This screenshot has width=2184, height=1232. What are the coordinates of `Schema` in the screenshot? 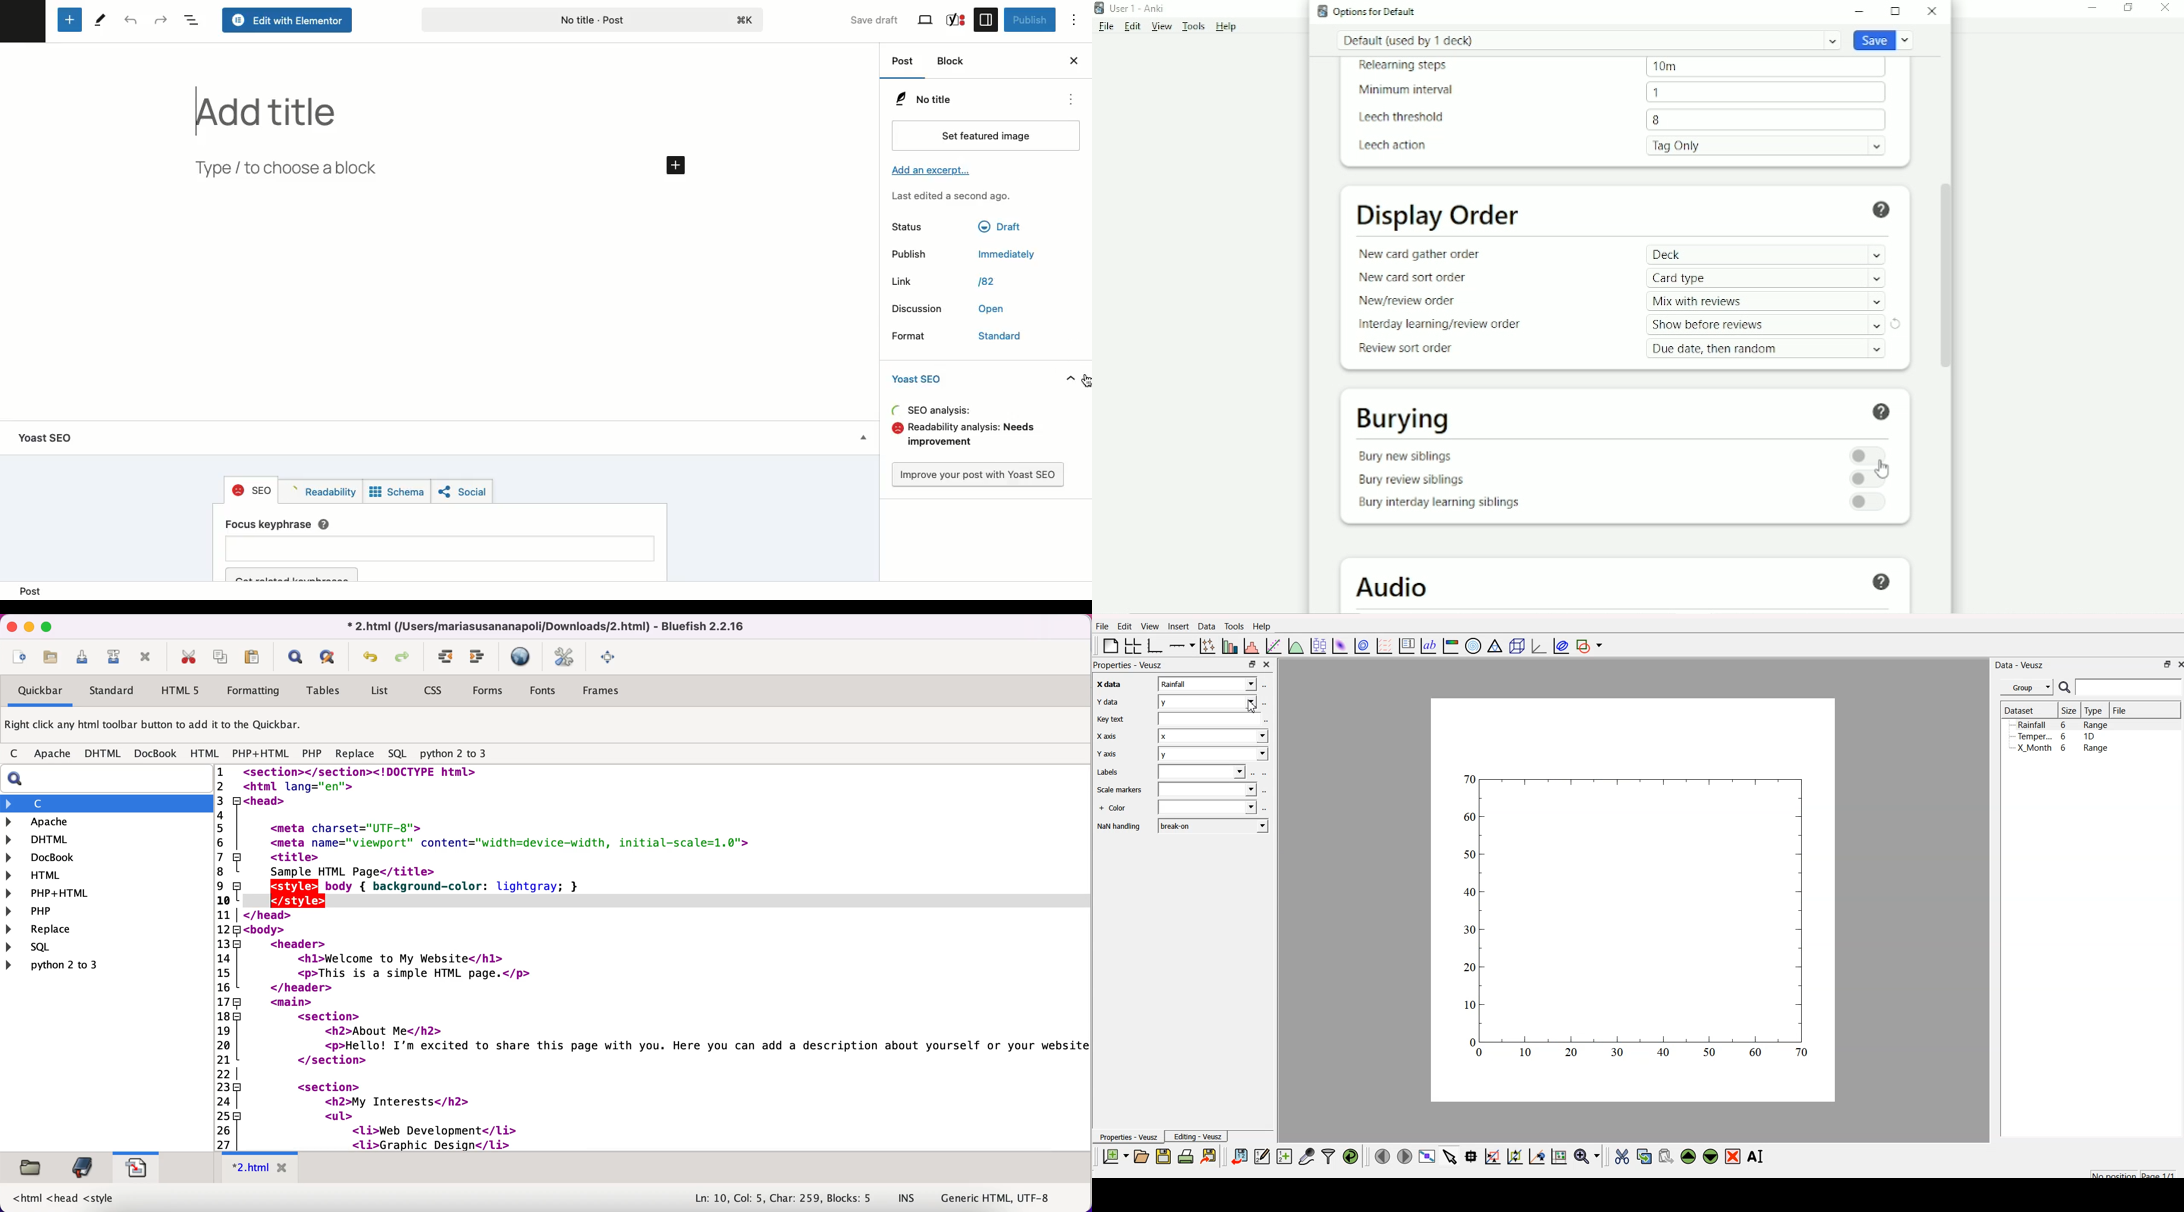 It's located at (397, 494).